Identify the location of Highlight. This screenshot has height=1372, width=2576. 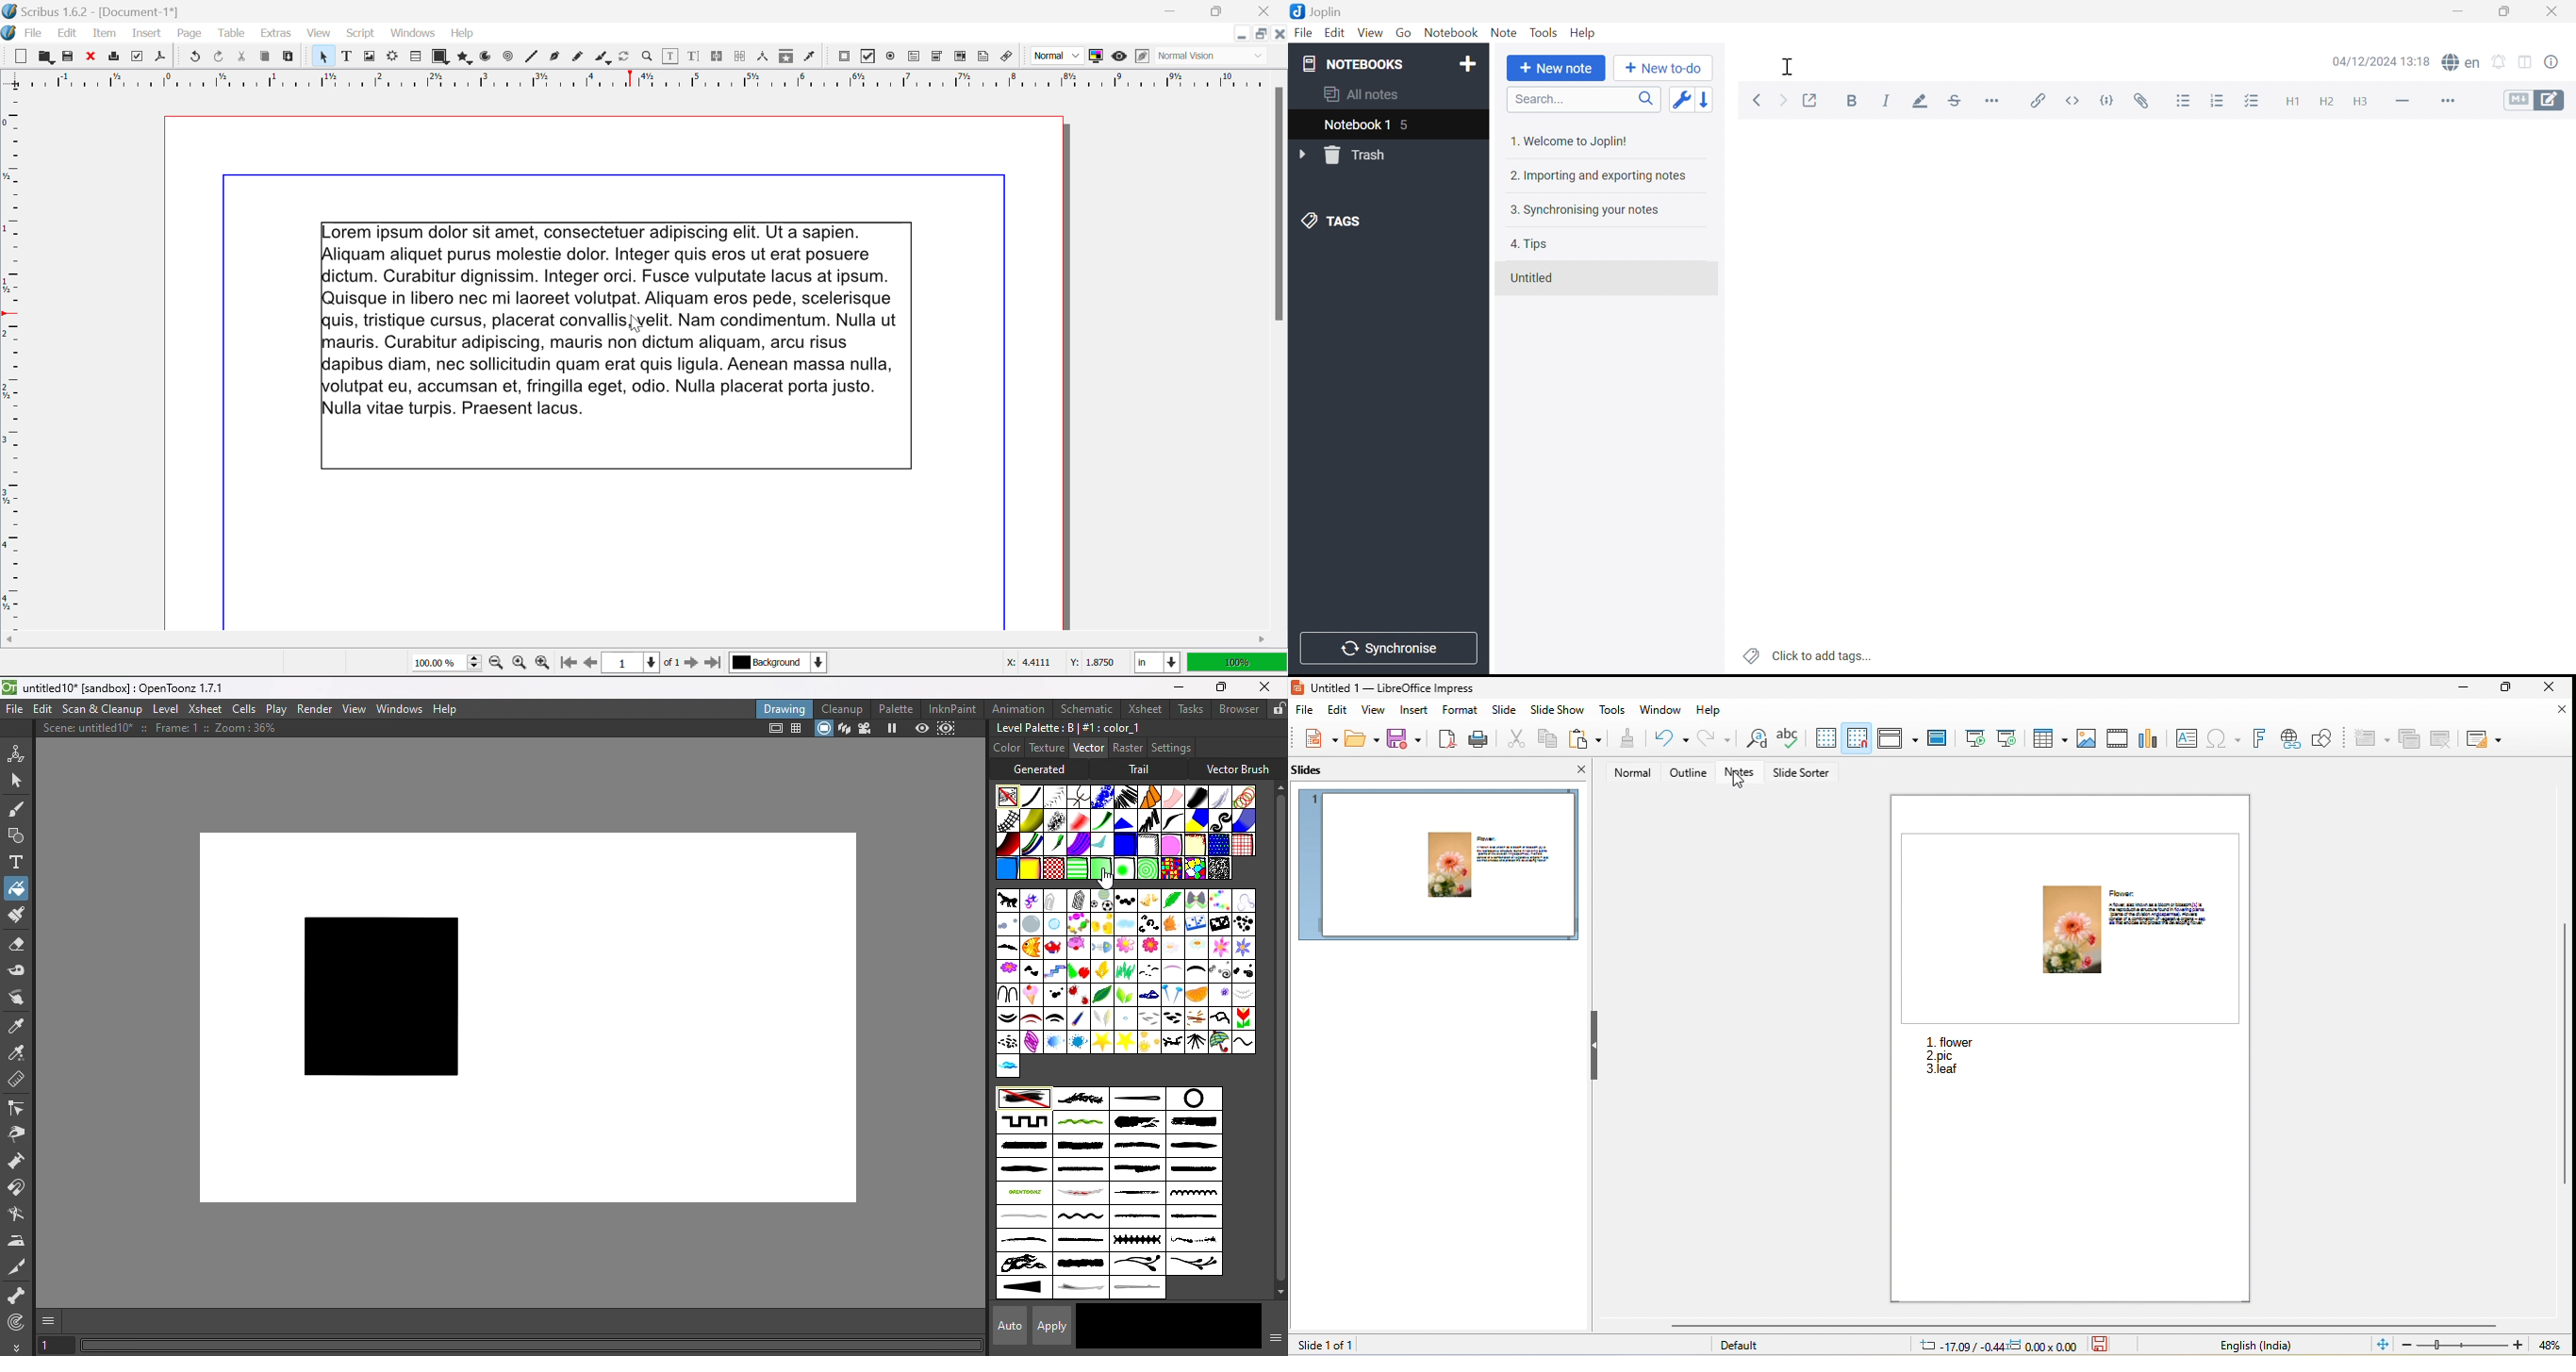
(1922, 101).